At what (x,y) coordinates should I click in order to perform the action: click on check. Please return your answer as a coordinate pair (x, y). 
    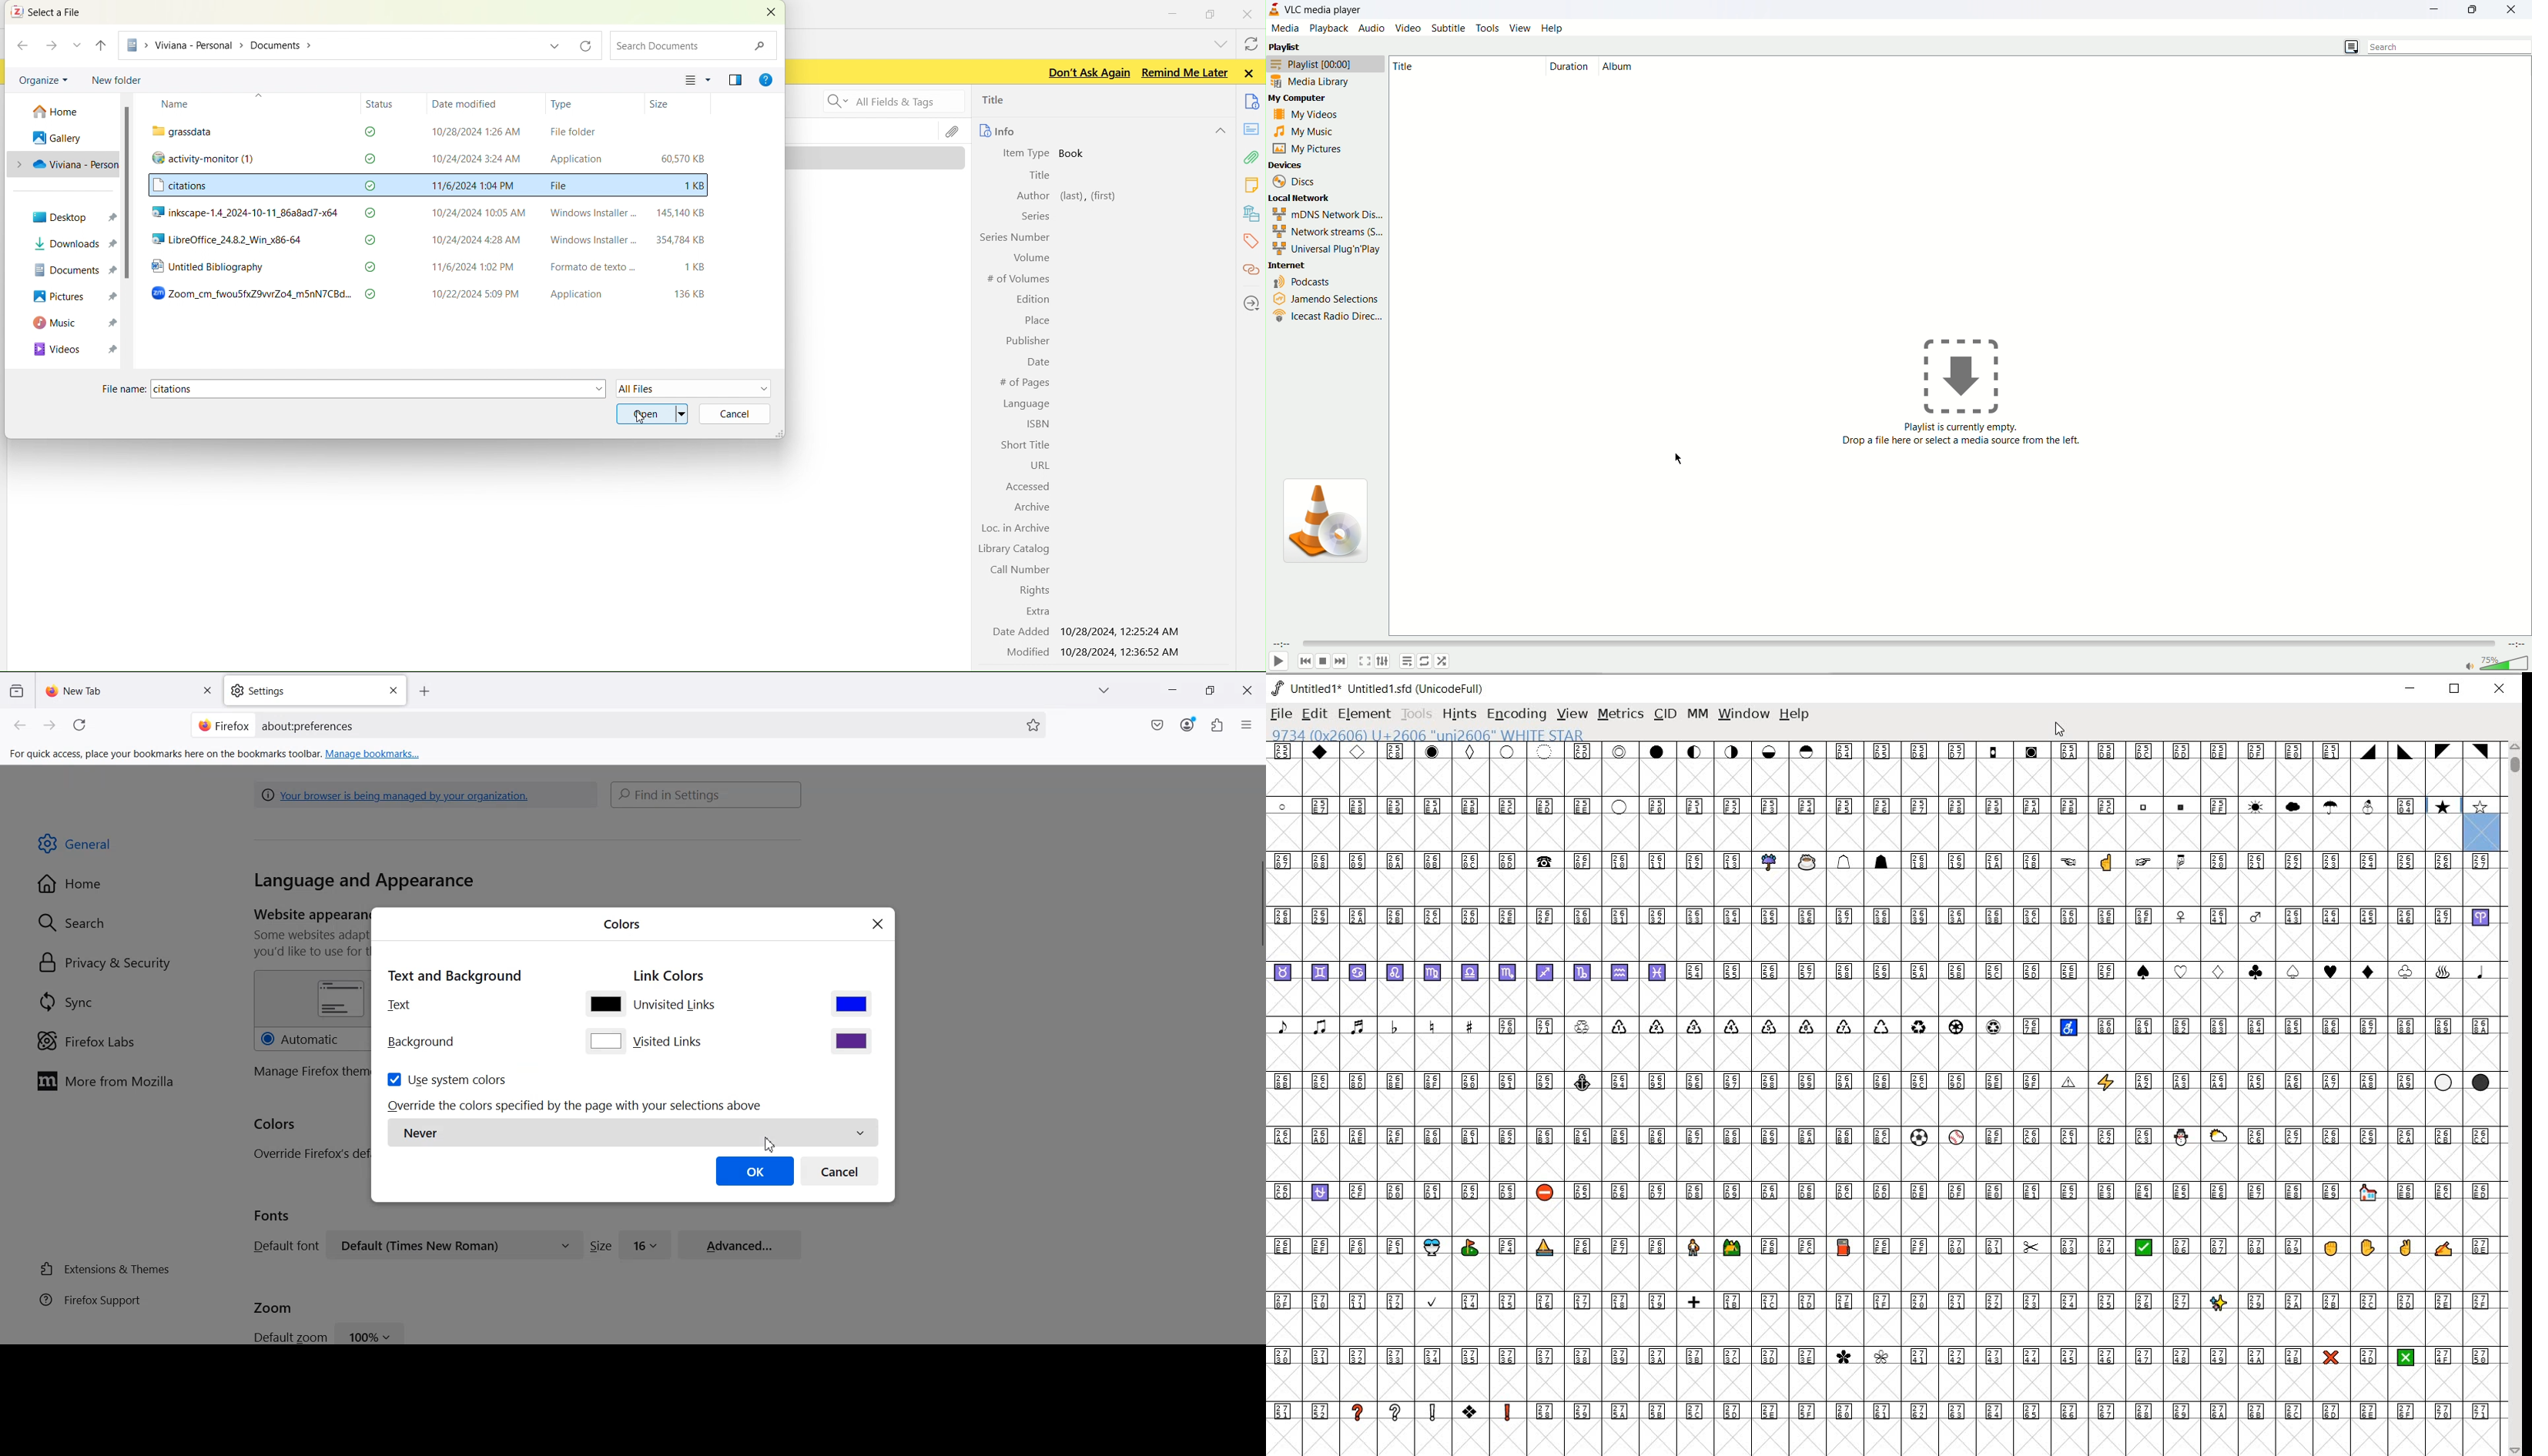
    Looking at the image, I should click on (373, 158).